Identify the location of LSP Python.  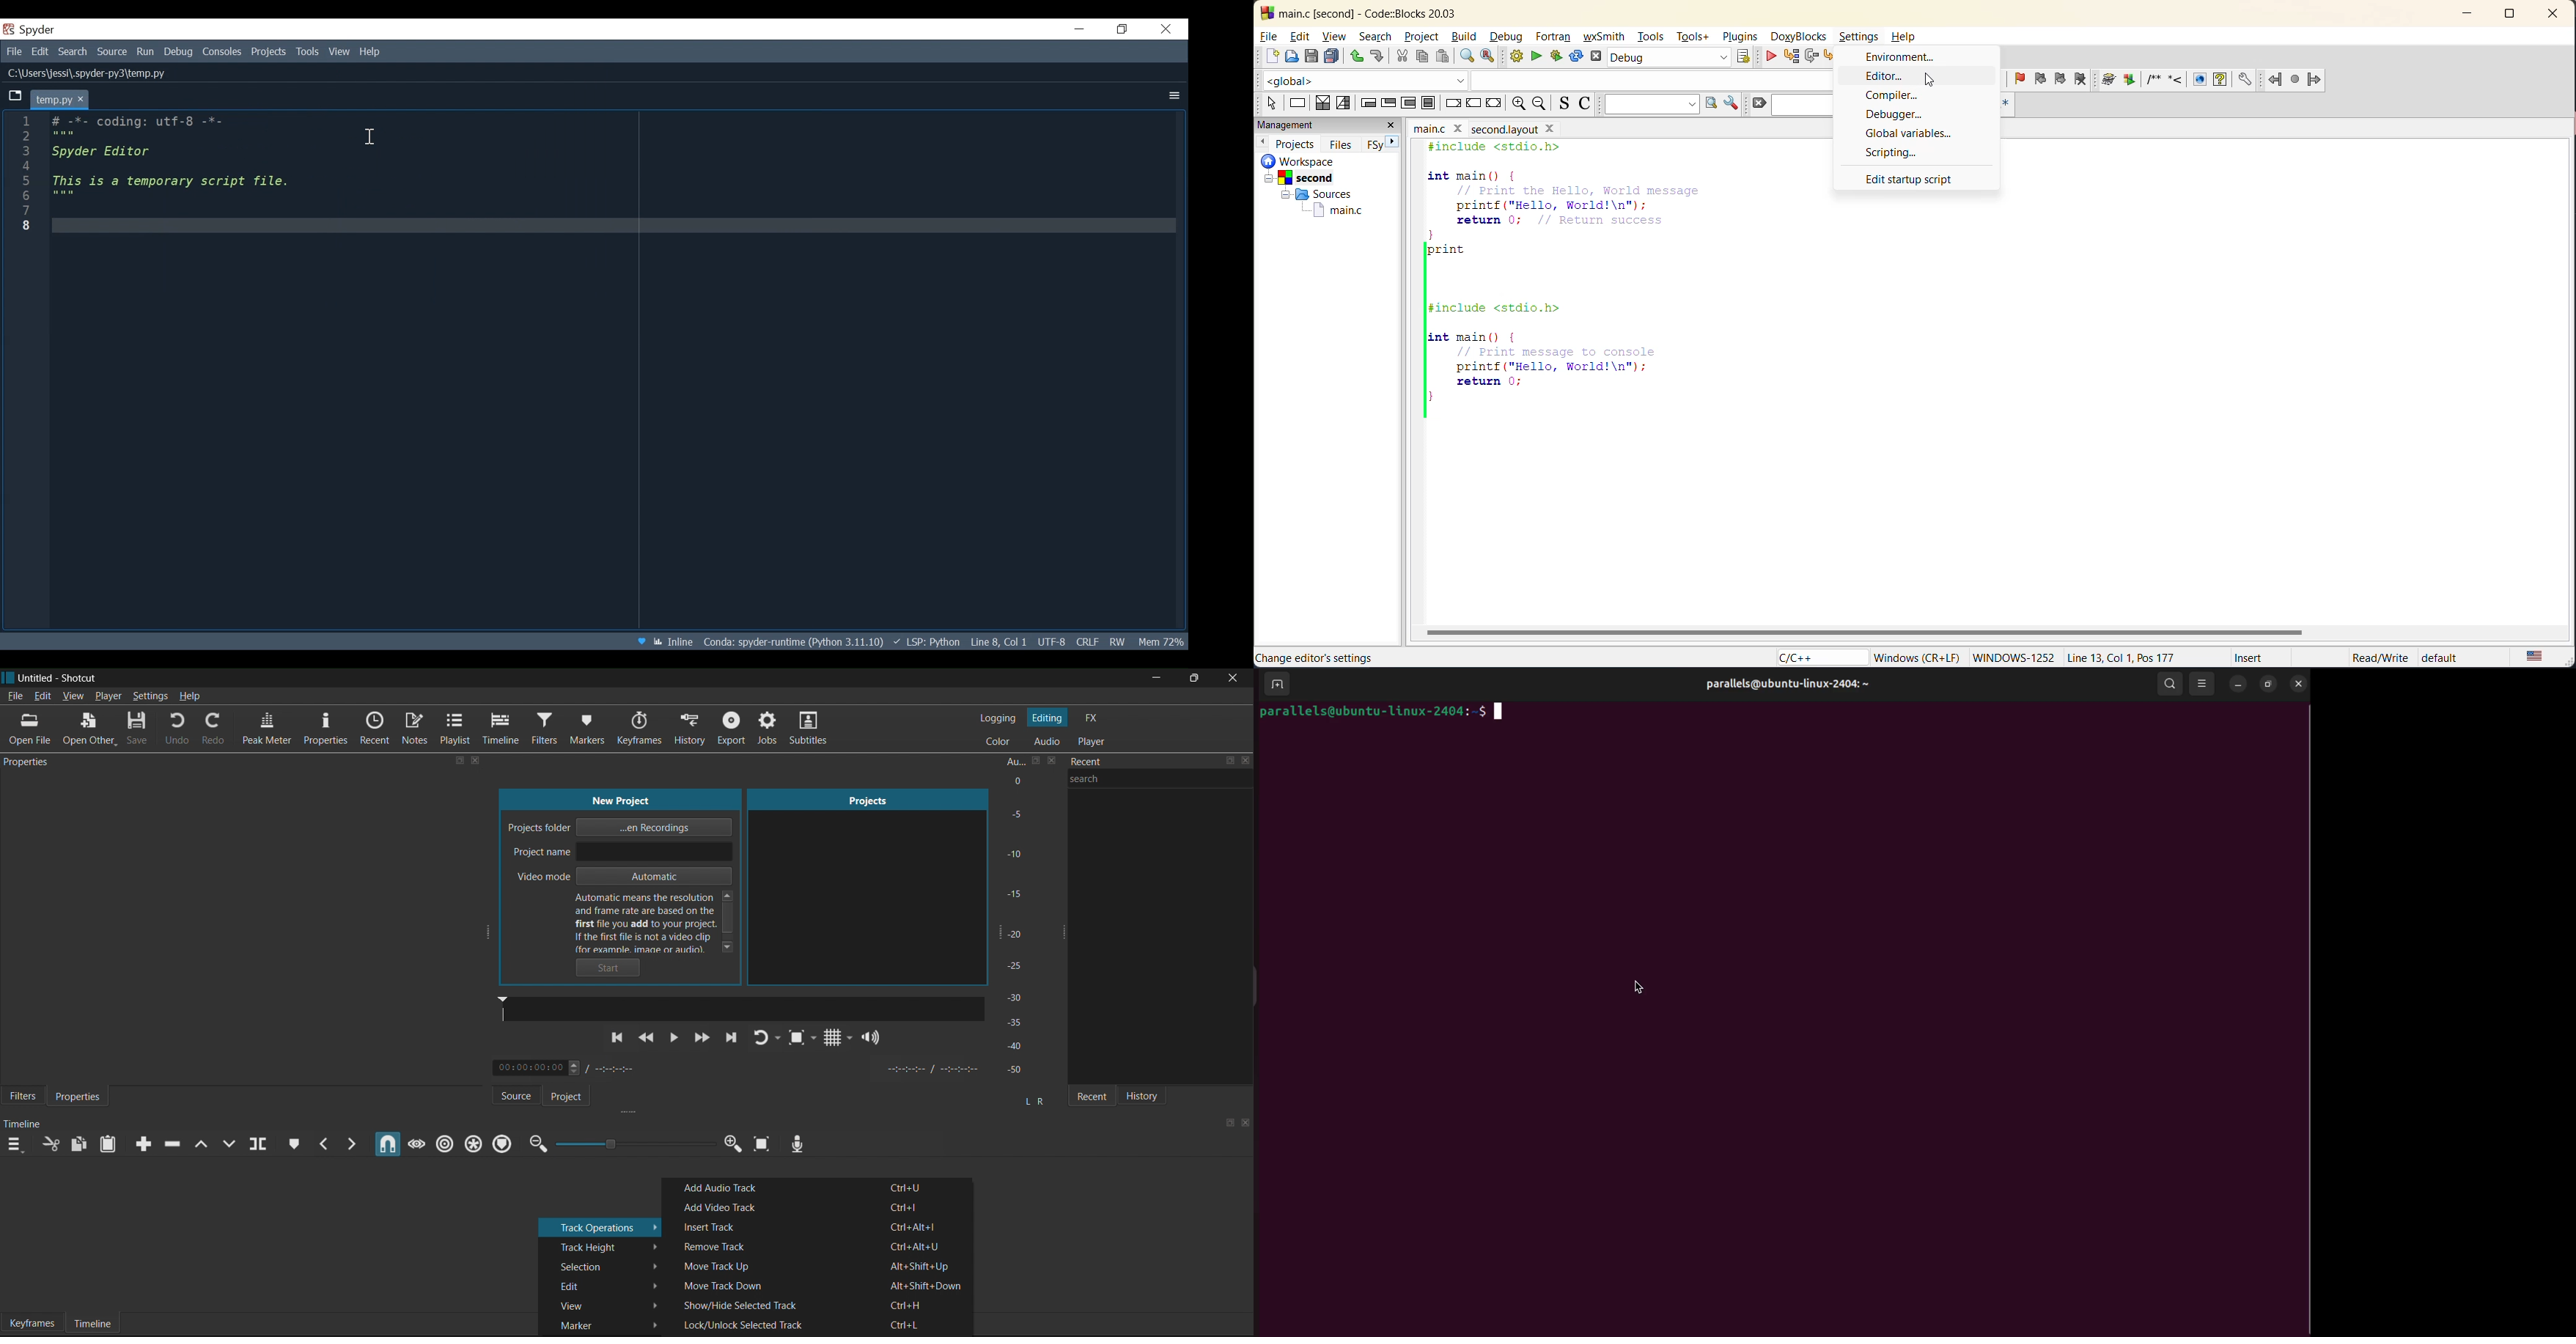
(929, 641).